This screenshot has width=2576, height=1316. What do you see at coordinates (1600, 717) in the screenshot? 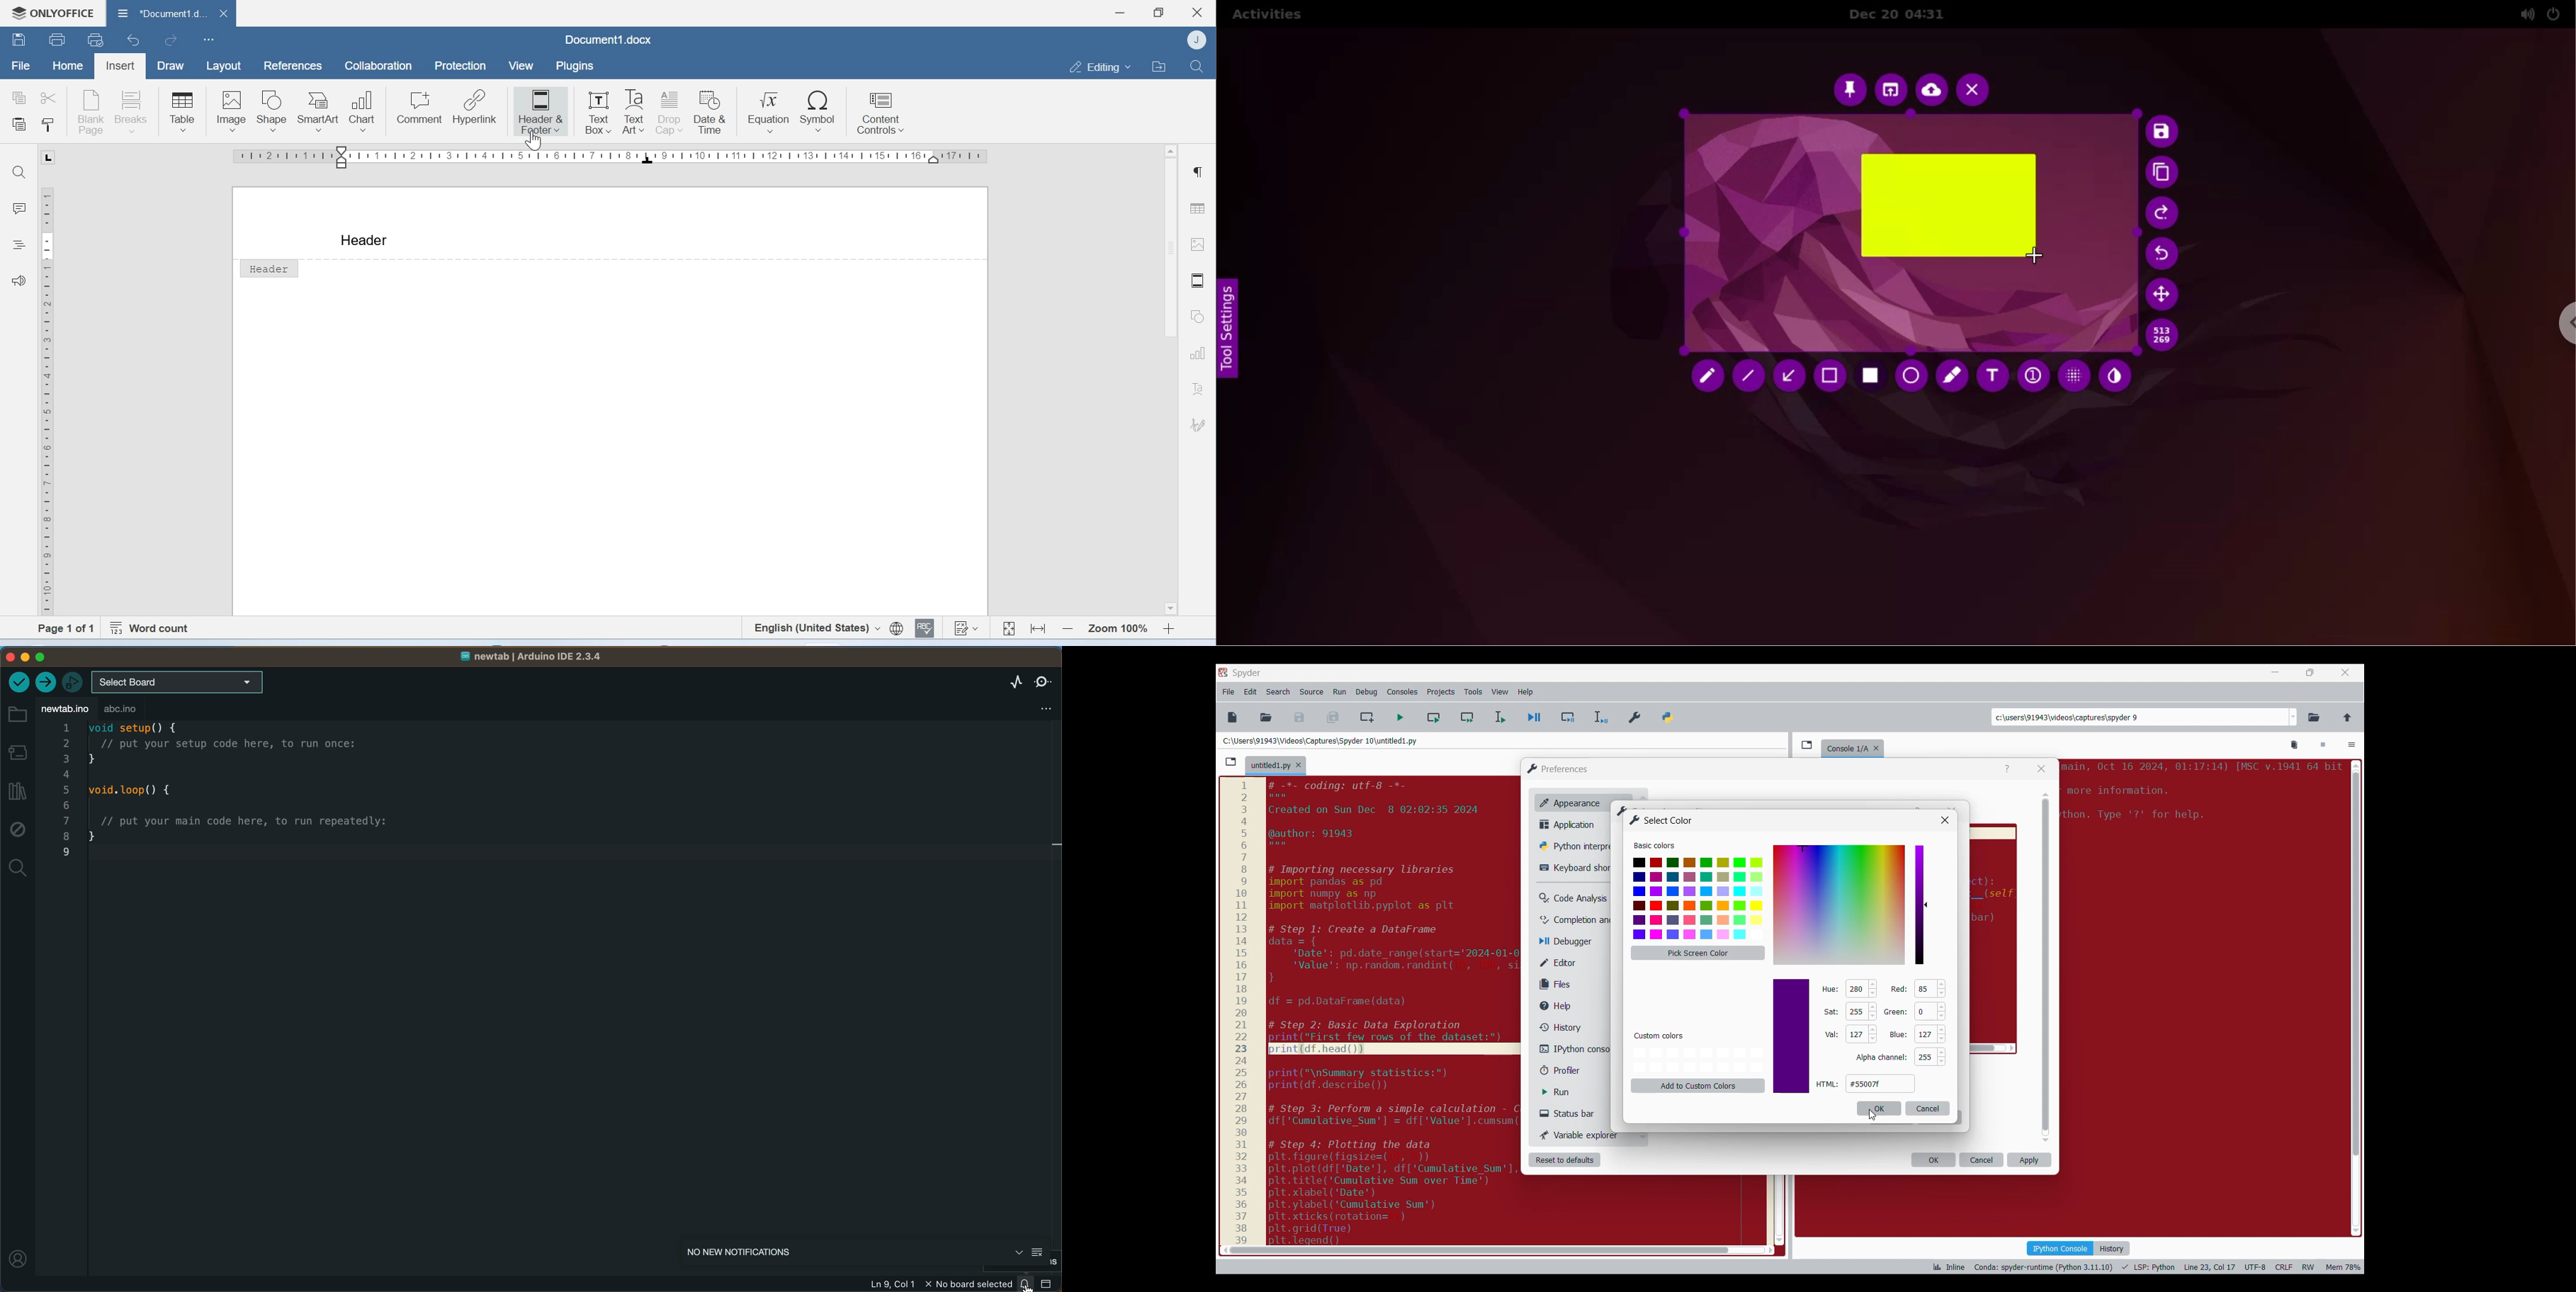
I see `Debug selection/current line` at bounding box center [1600, 717].